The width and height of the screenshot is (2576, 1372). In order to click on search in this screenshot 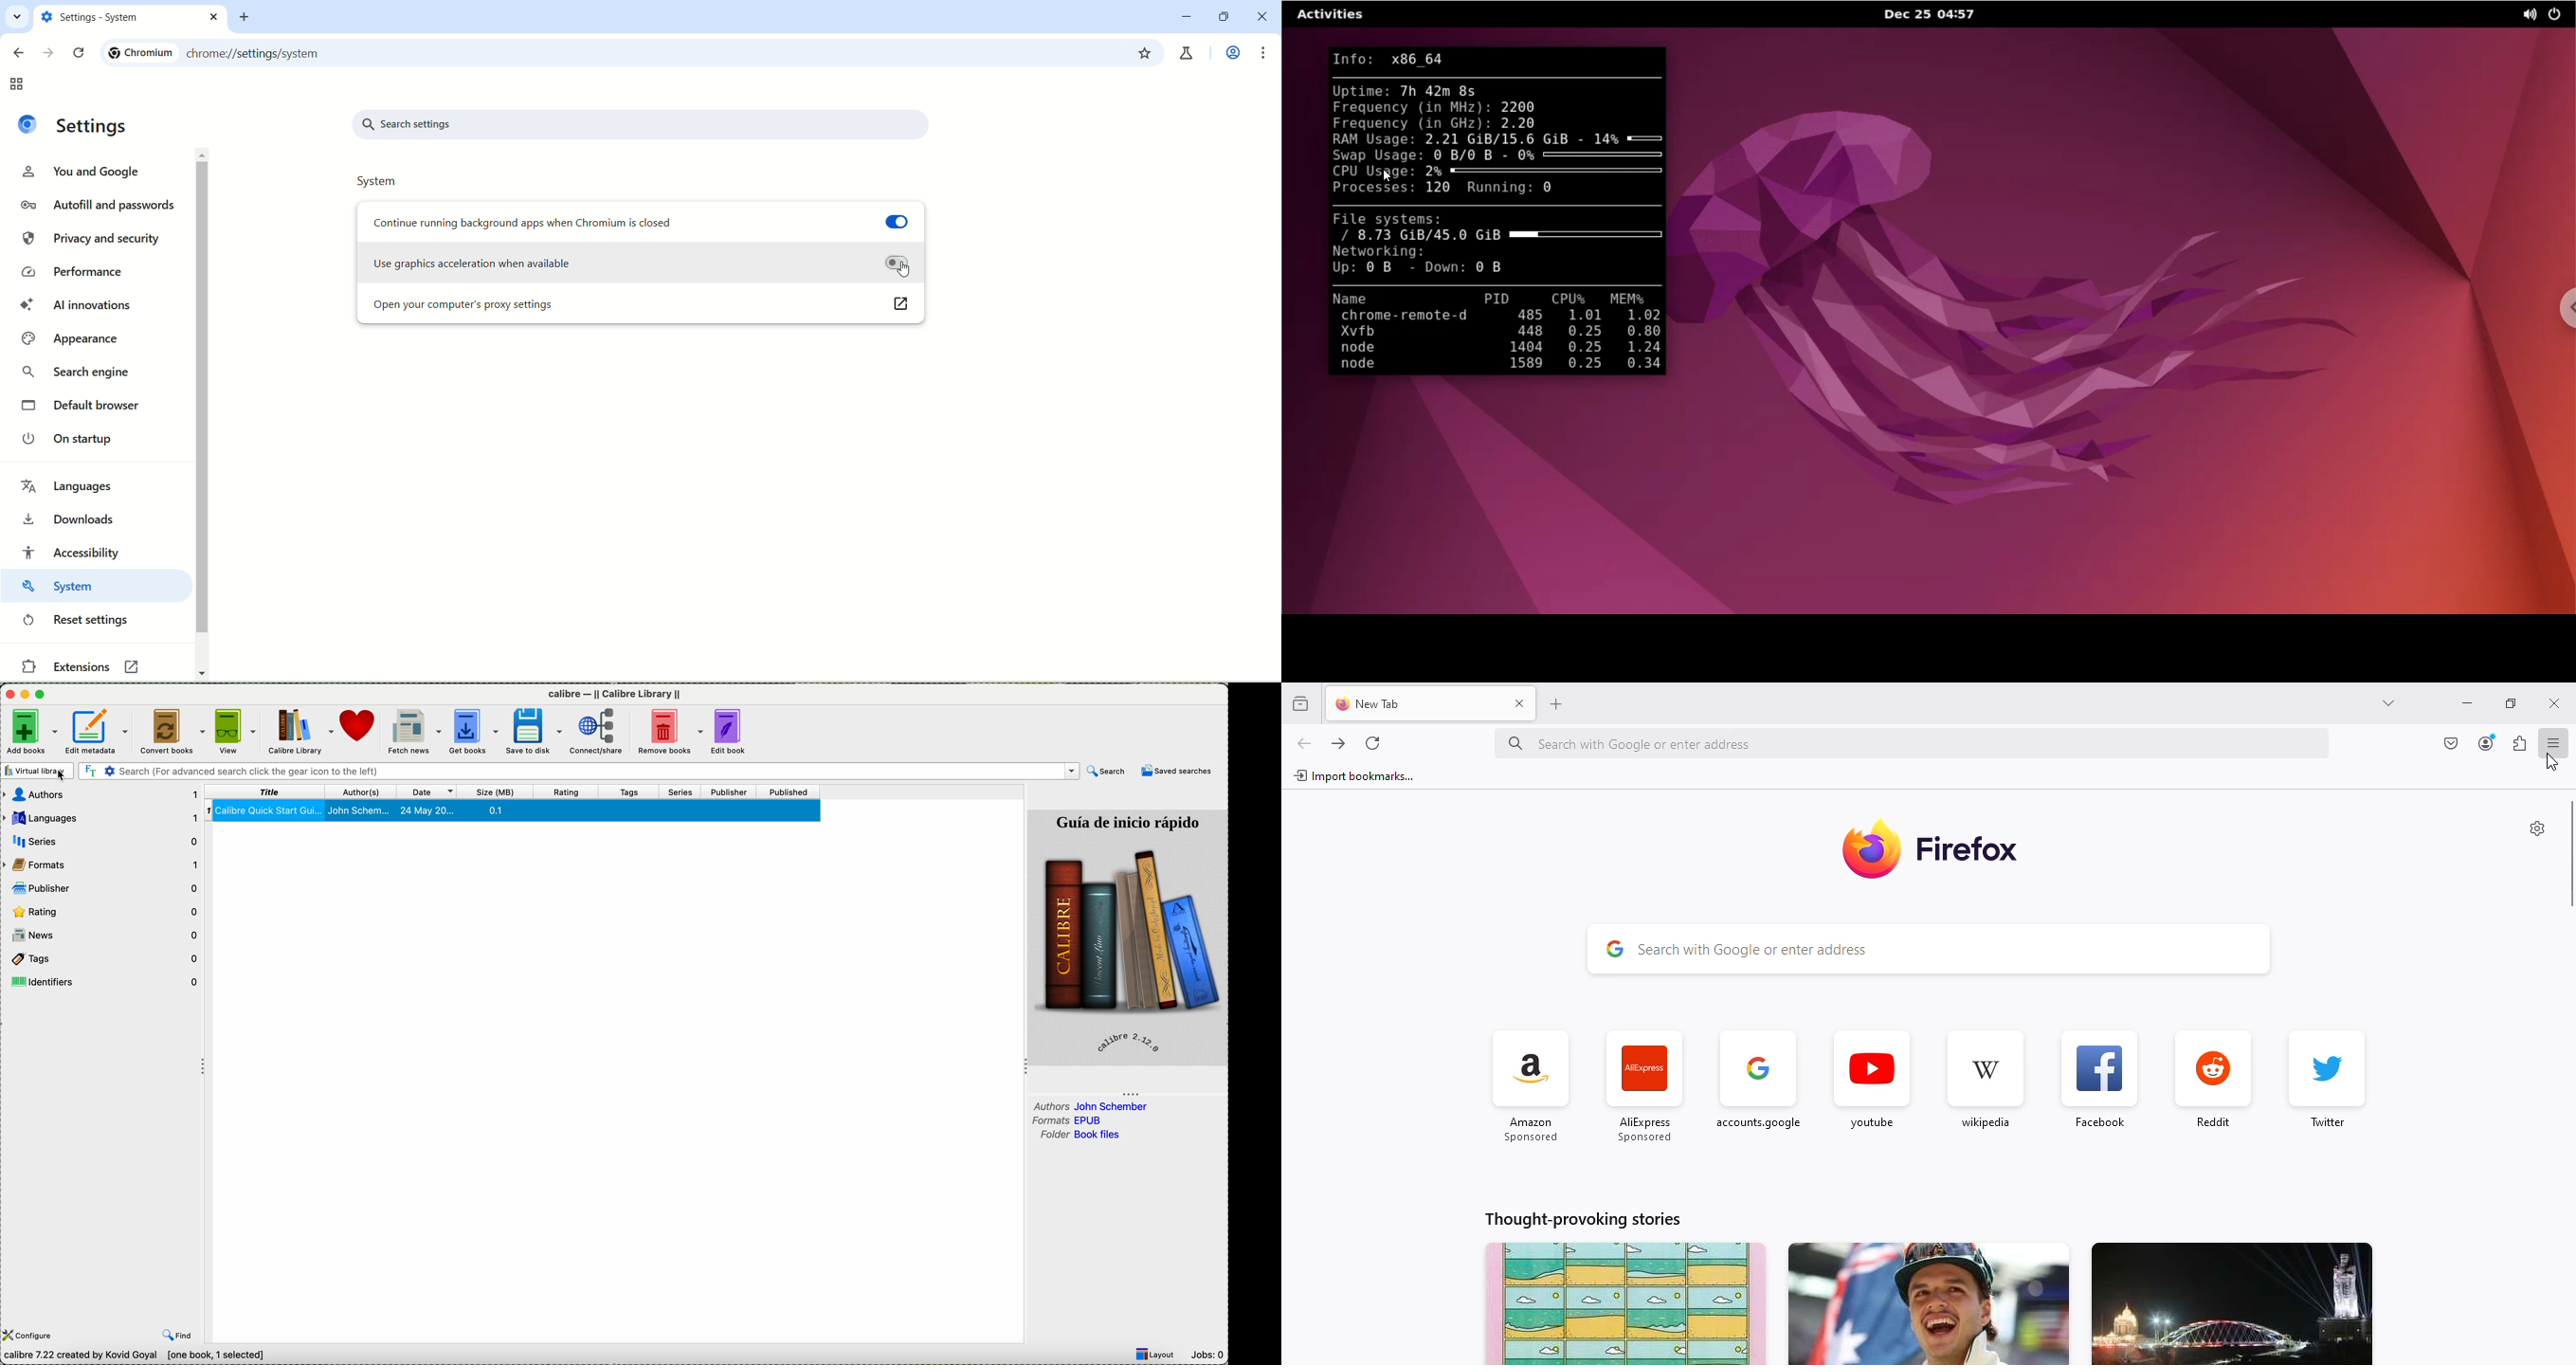, I will do `click(1929, 950)`.